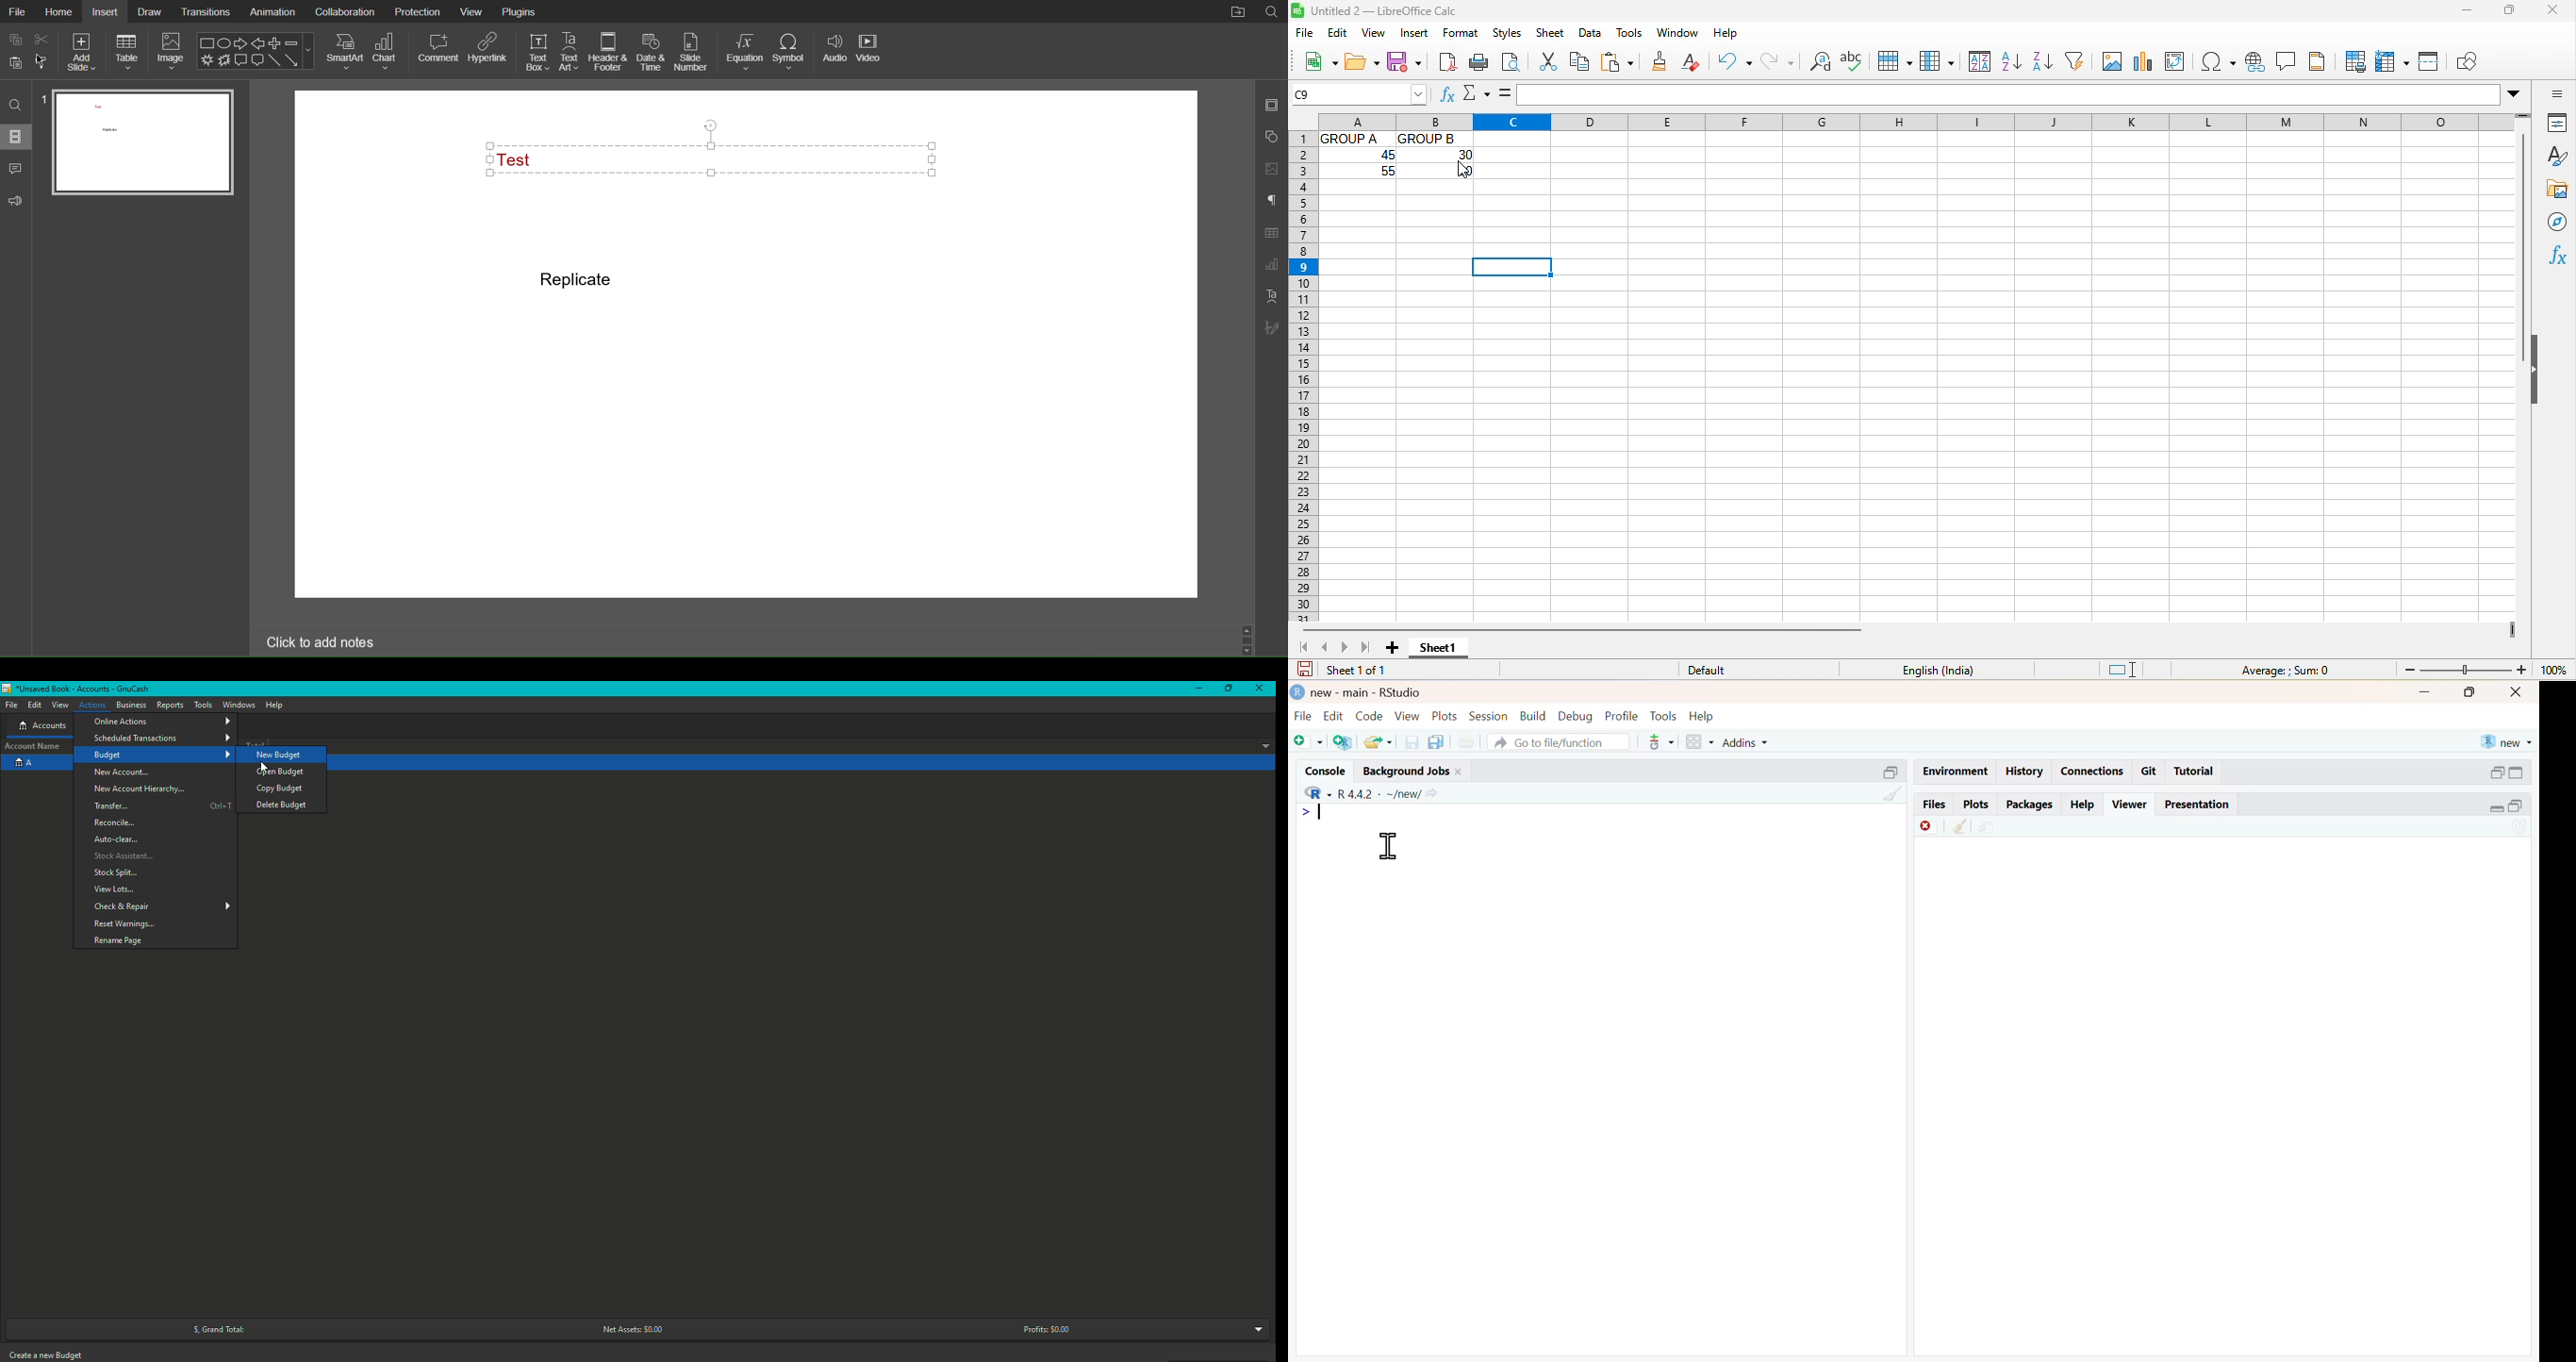 Image resolution: width=2576 pixels, height=1372 pixels. Describe the element at coordinates (1405, 61) in the screenshot. I see `save` at that location.